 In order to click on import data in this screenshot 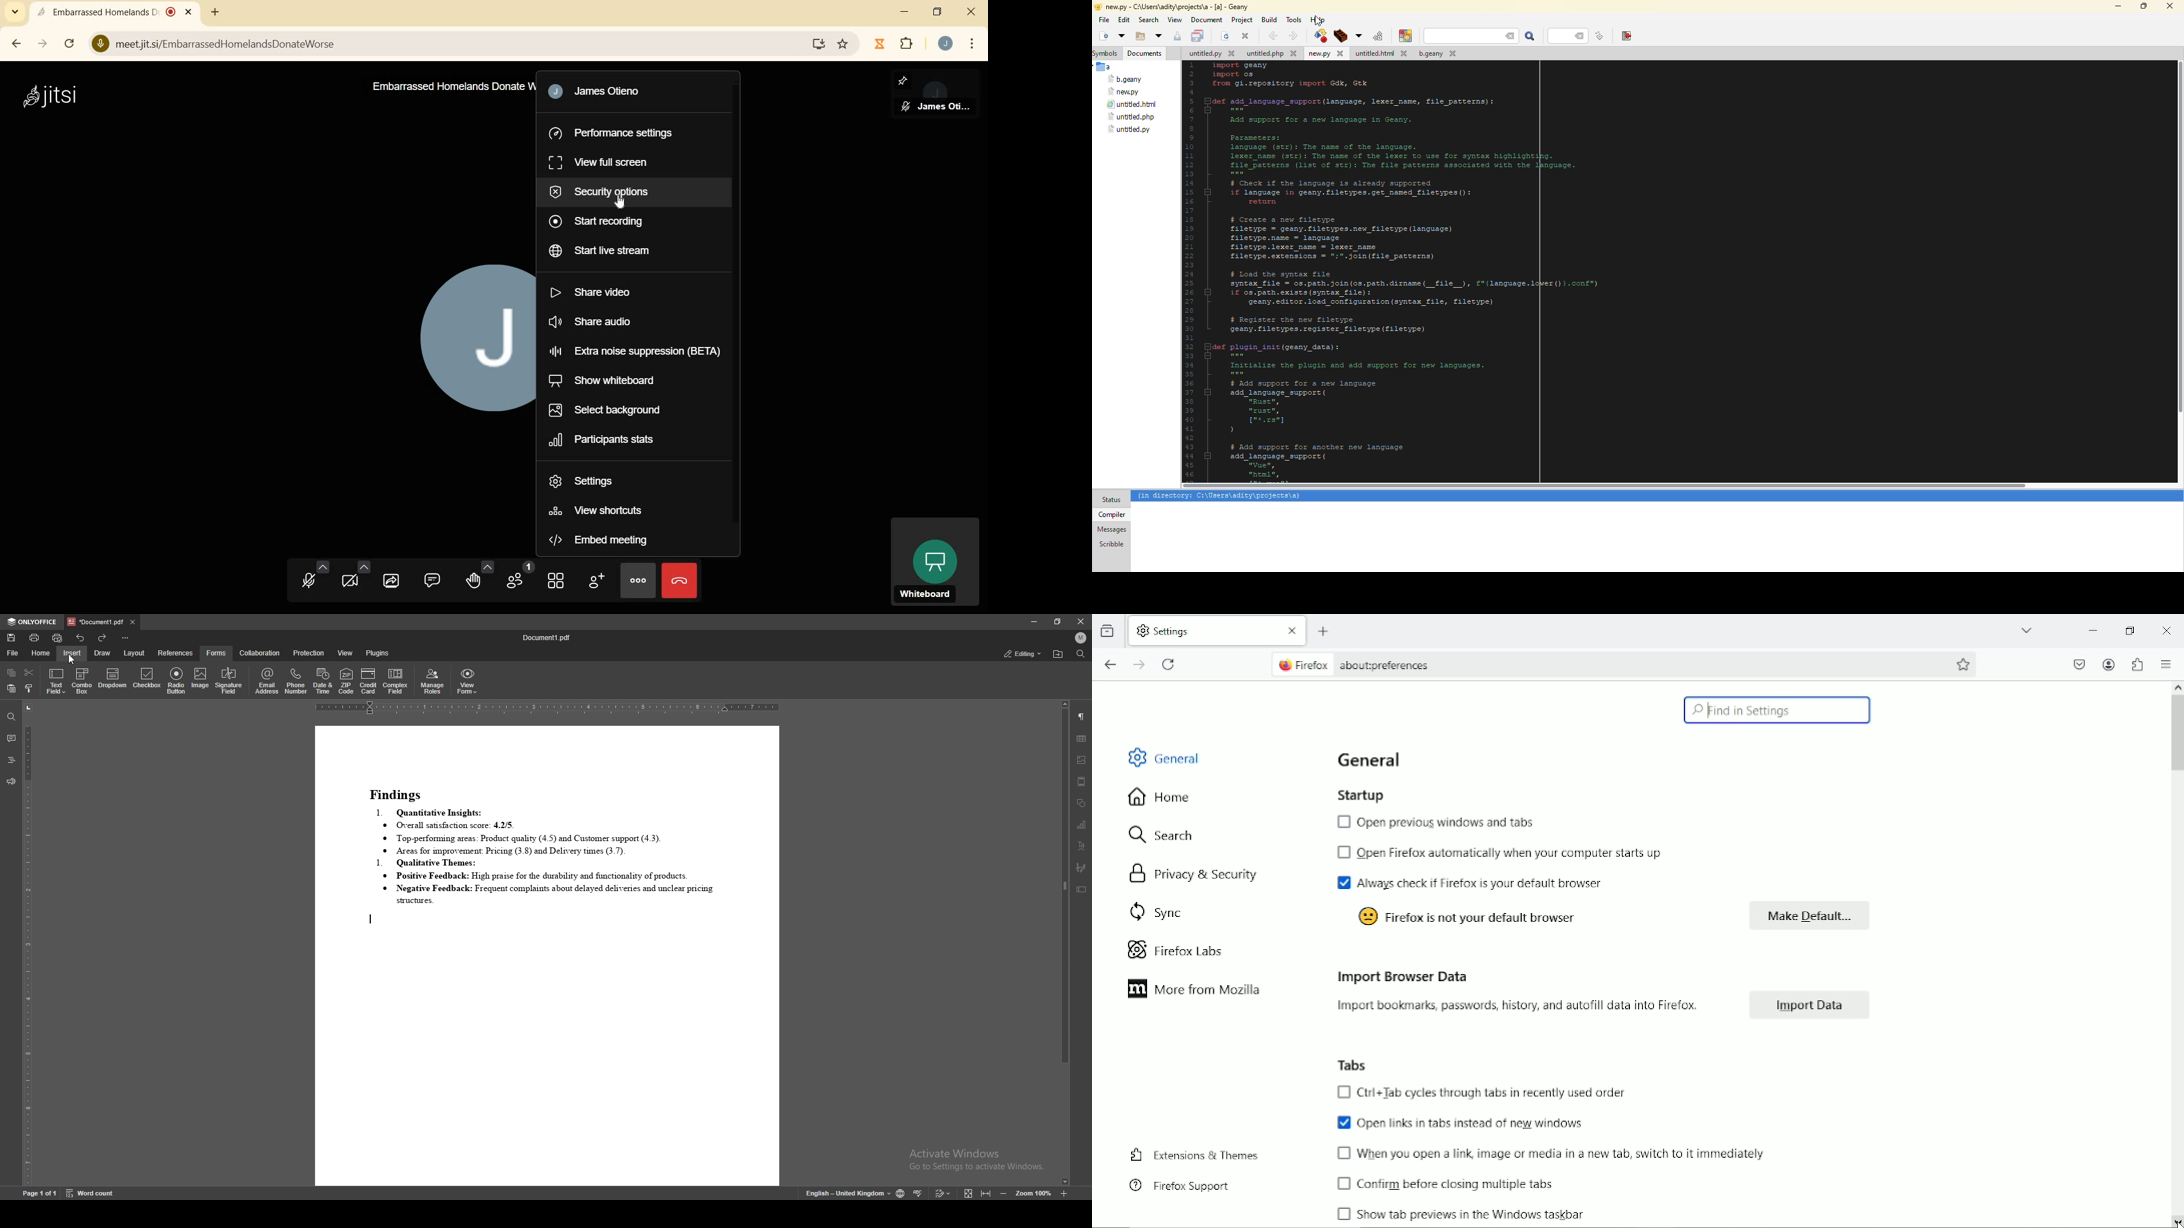, I will do `click(1809, 1004)`.